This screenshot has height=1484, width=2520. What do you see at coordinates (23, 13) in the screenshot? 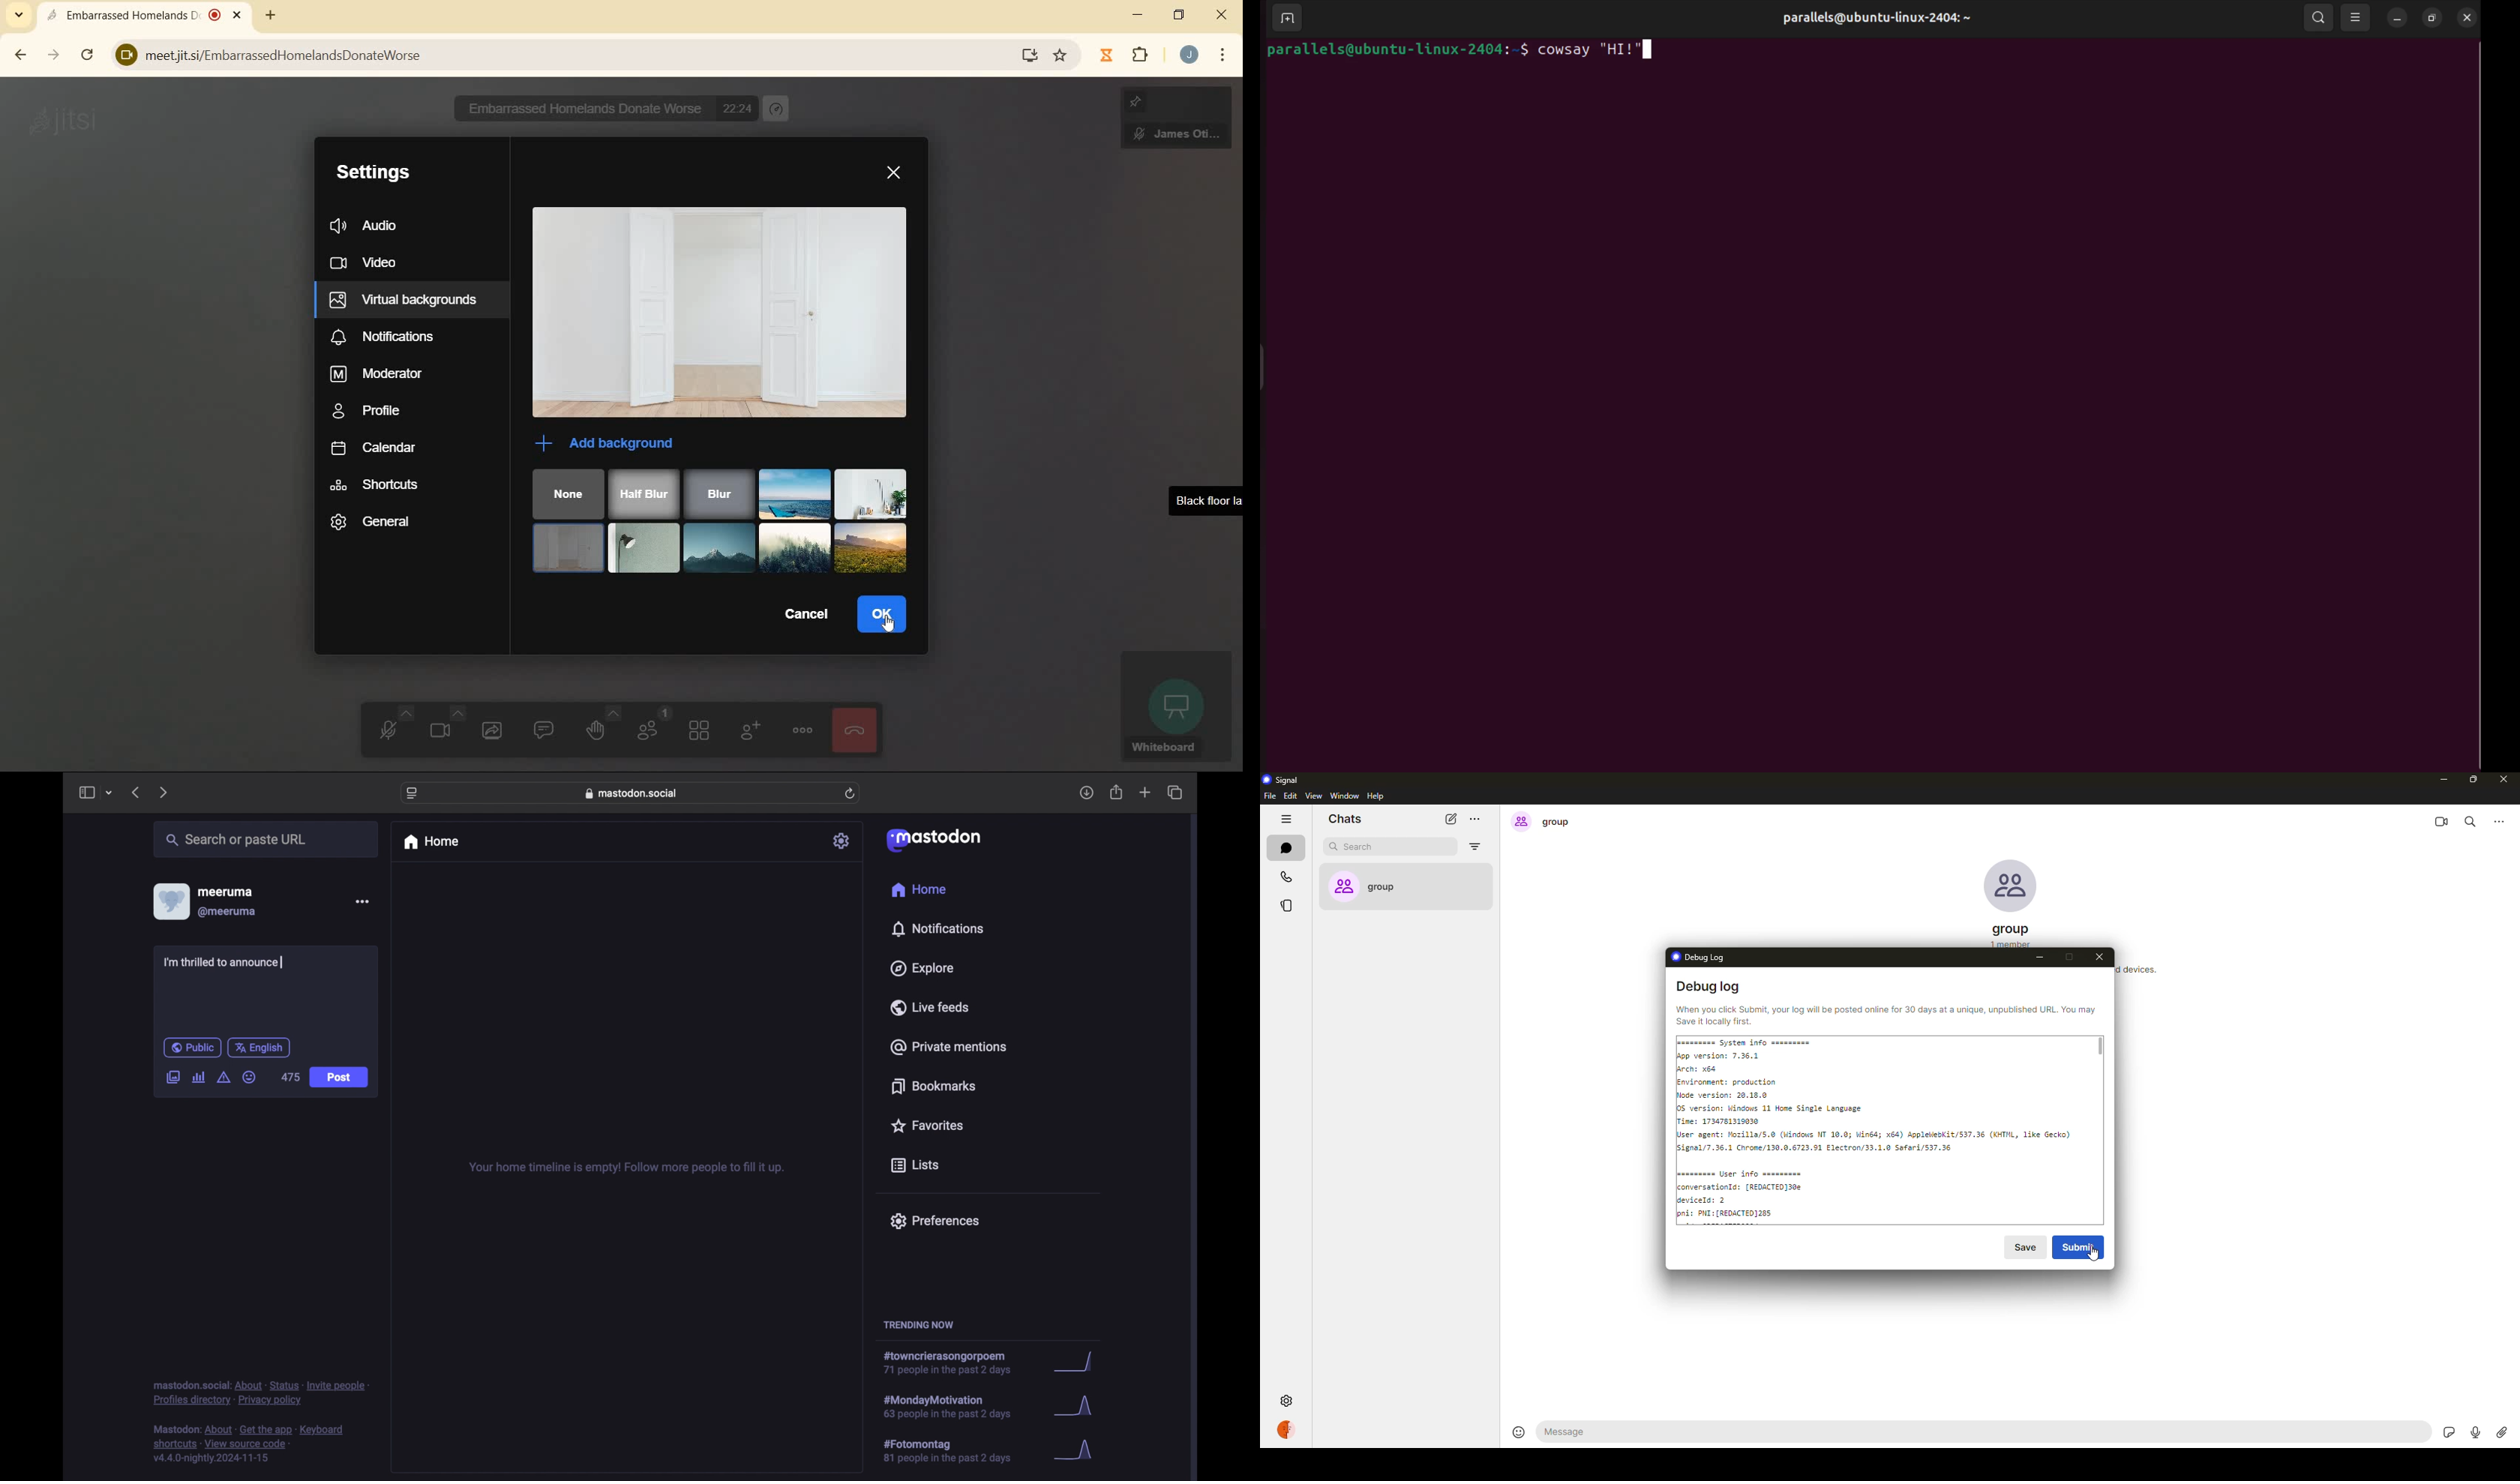
I see `search tabs` at bounding box center [23, 13].